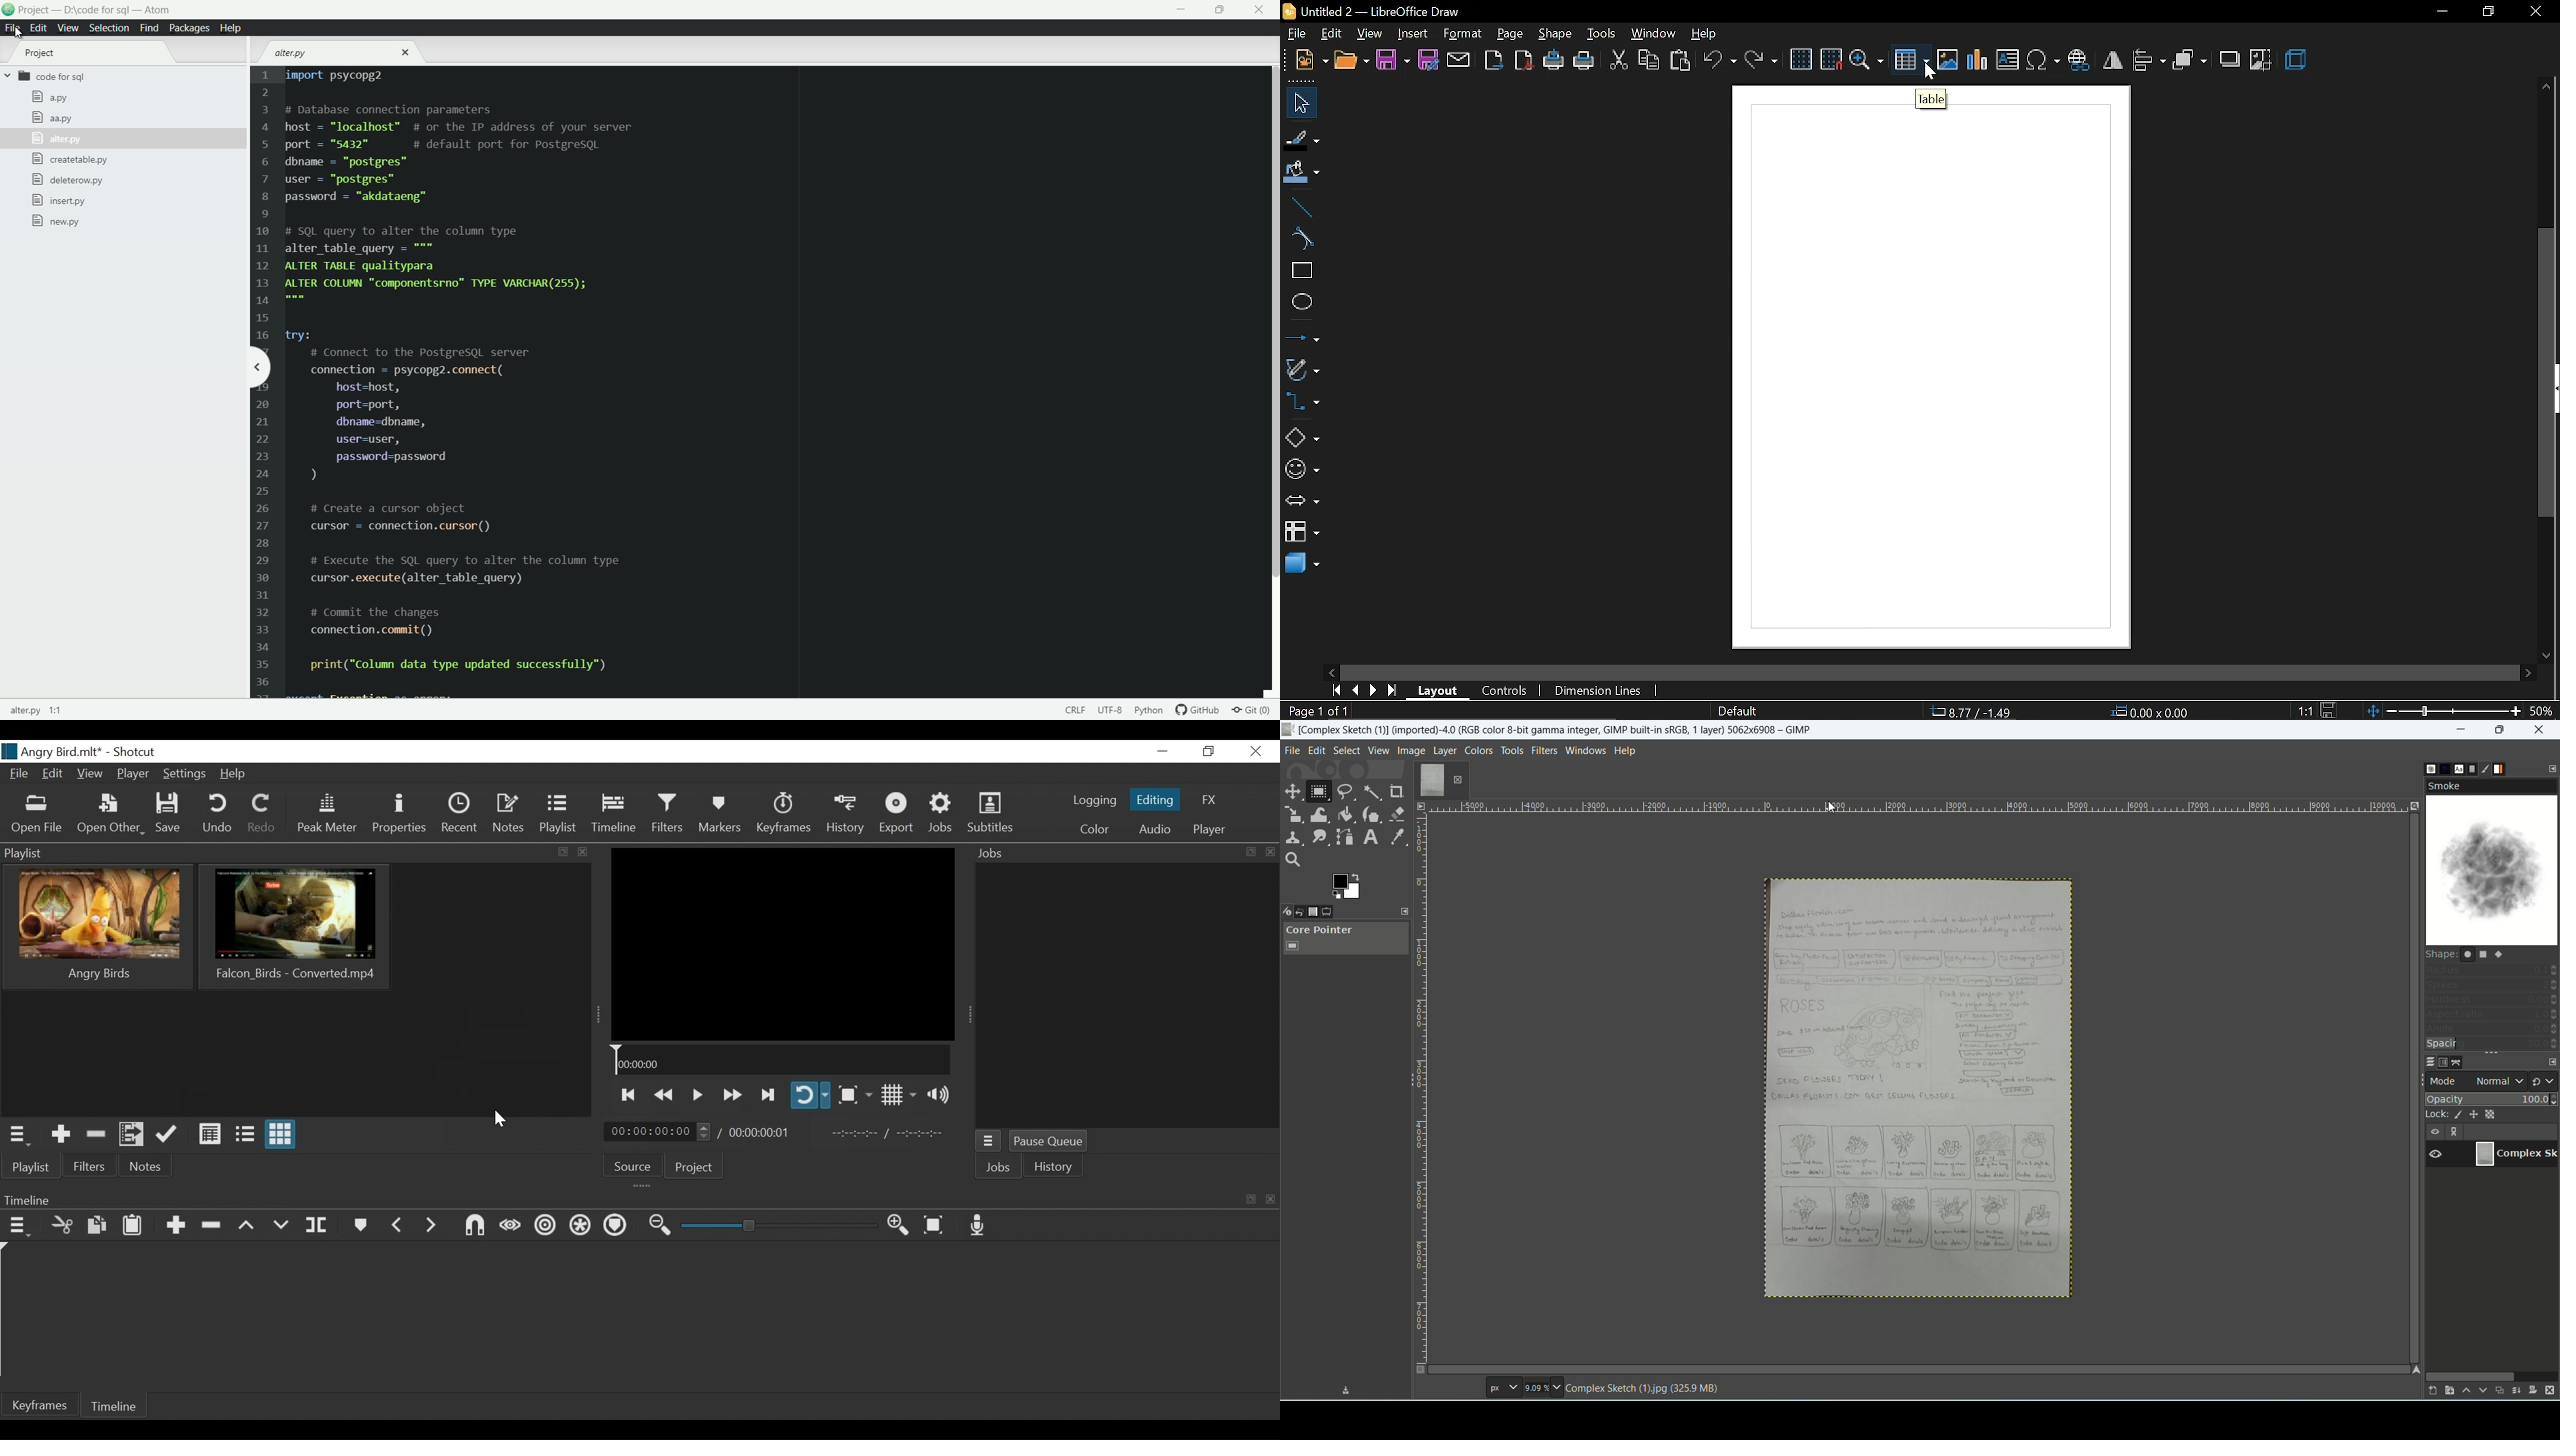  I want to click on Toggle Zoom, so click(853, 1095).